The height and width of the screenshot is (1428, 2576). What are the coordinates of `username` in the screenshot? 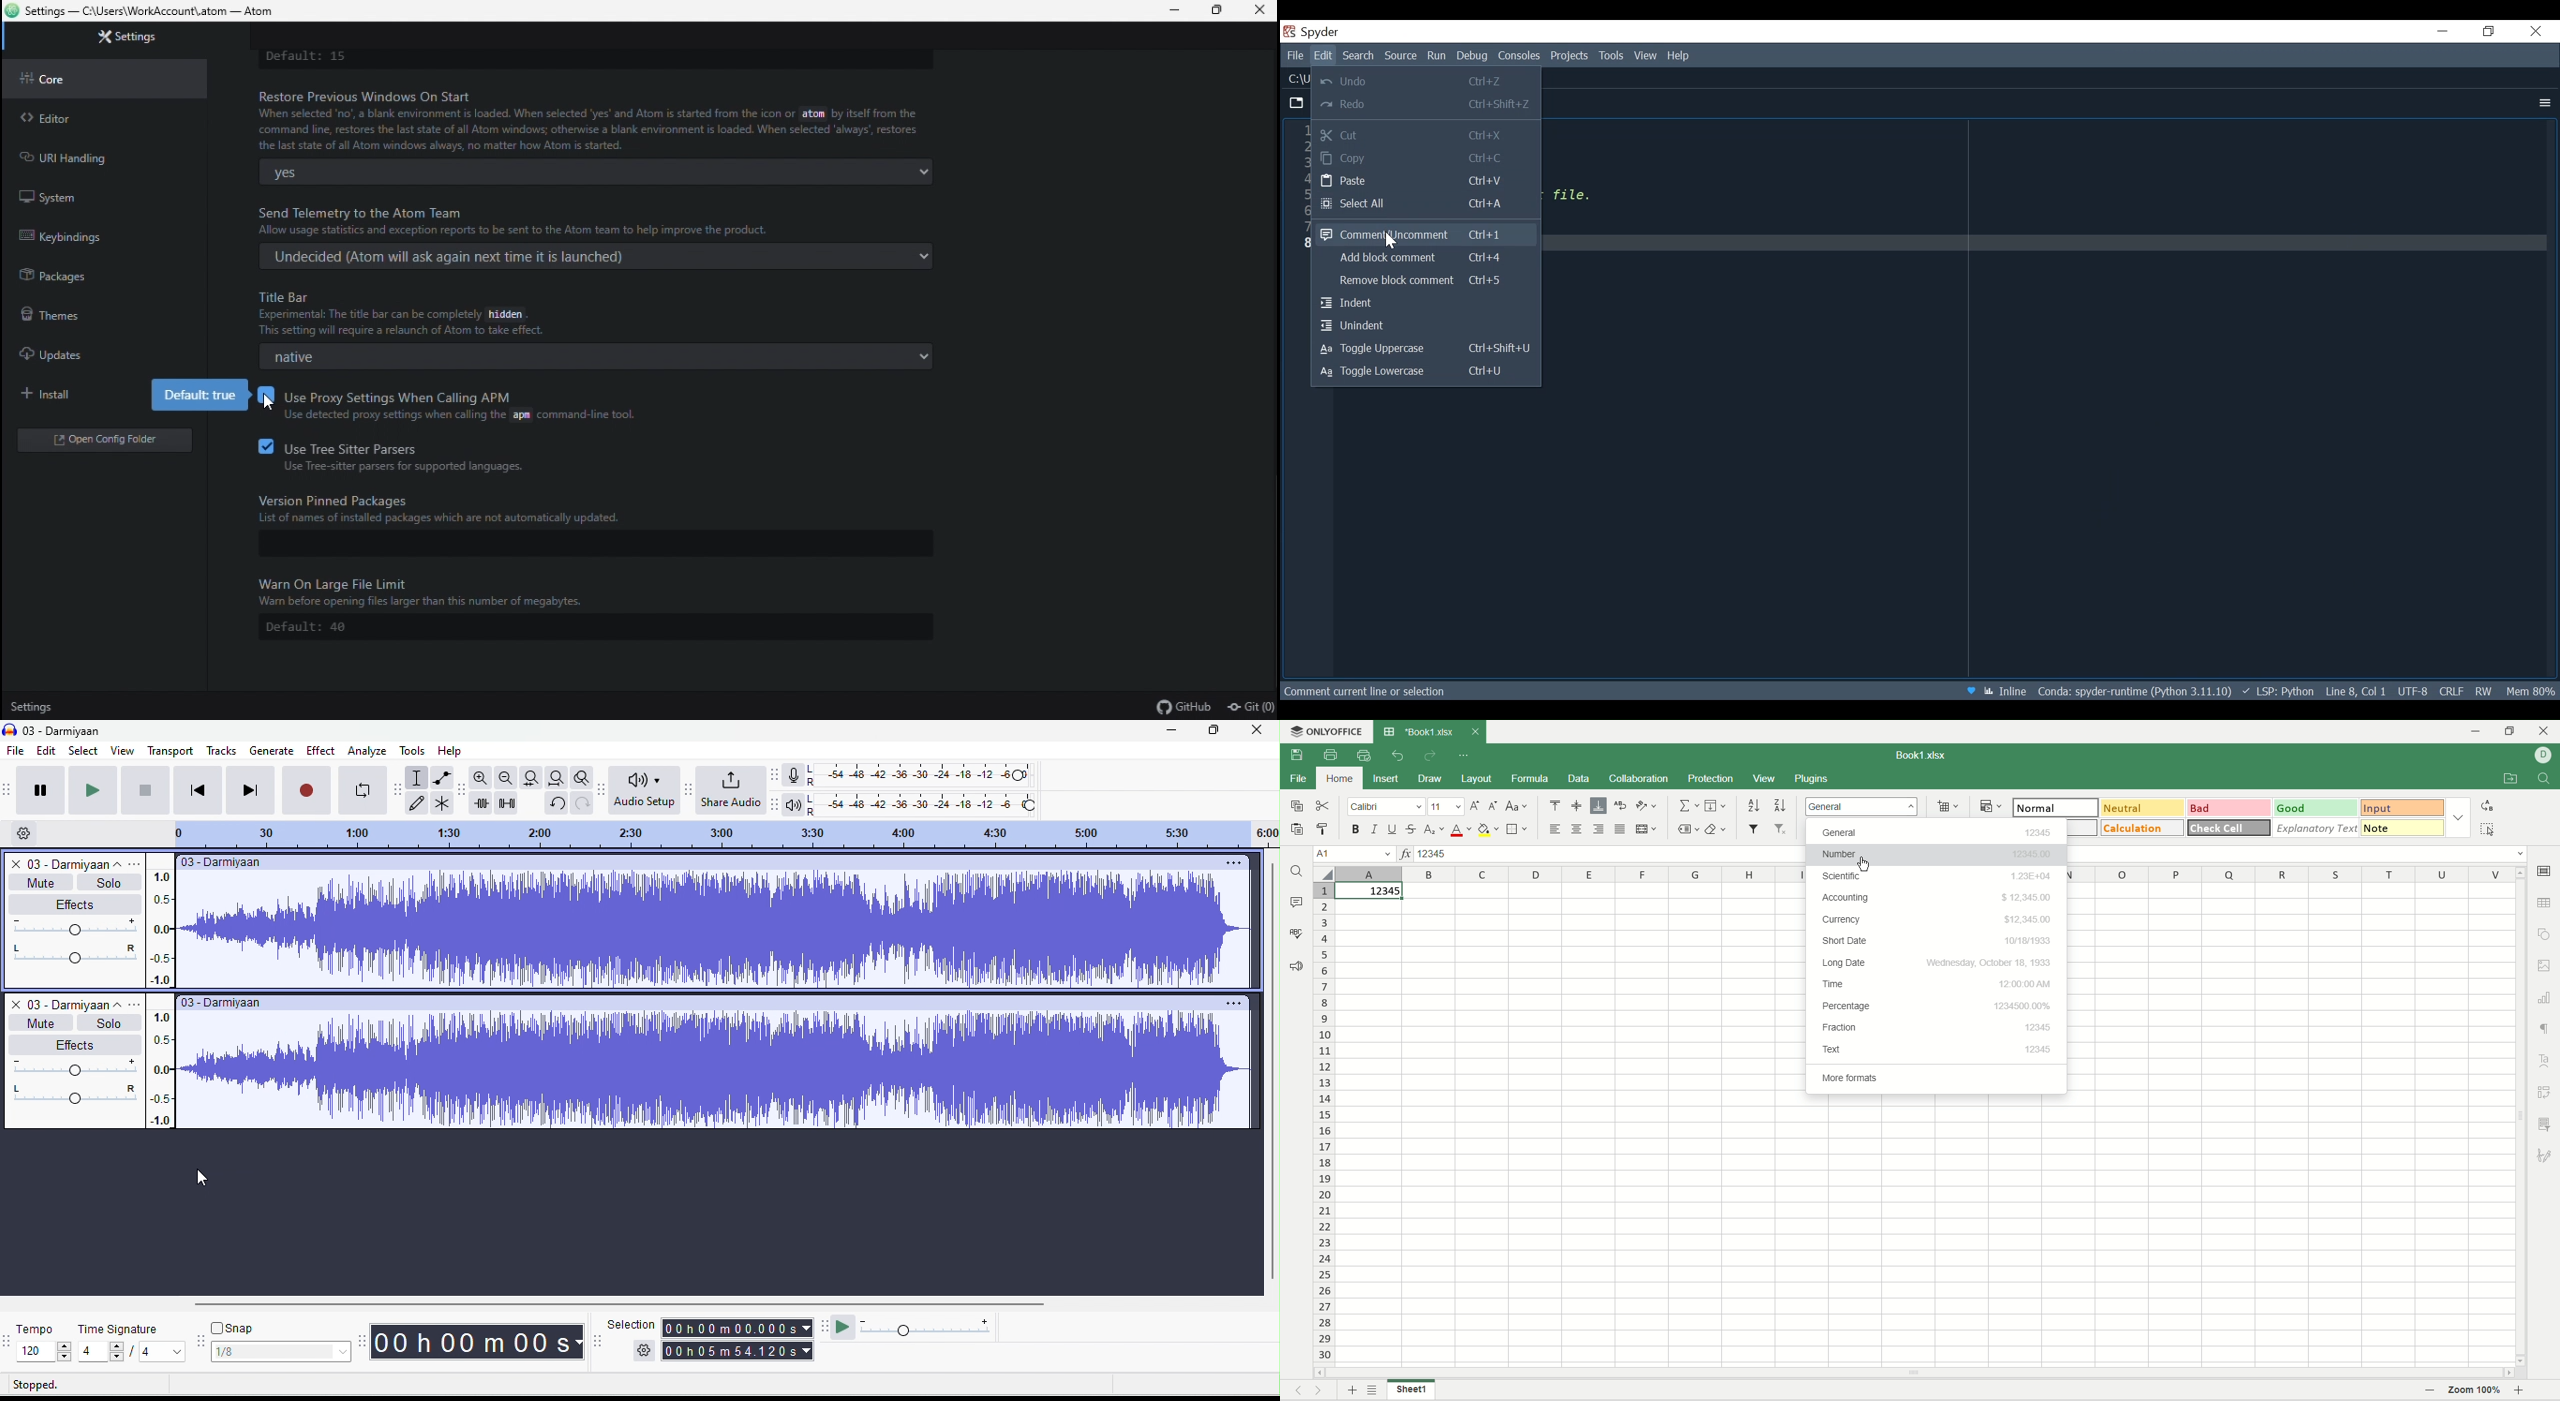 It's located at (2543, 756).